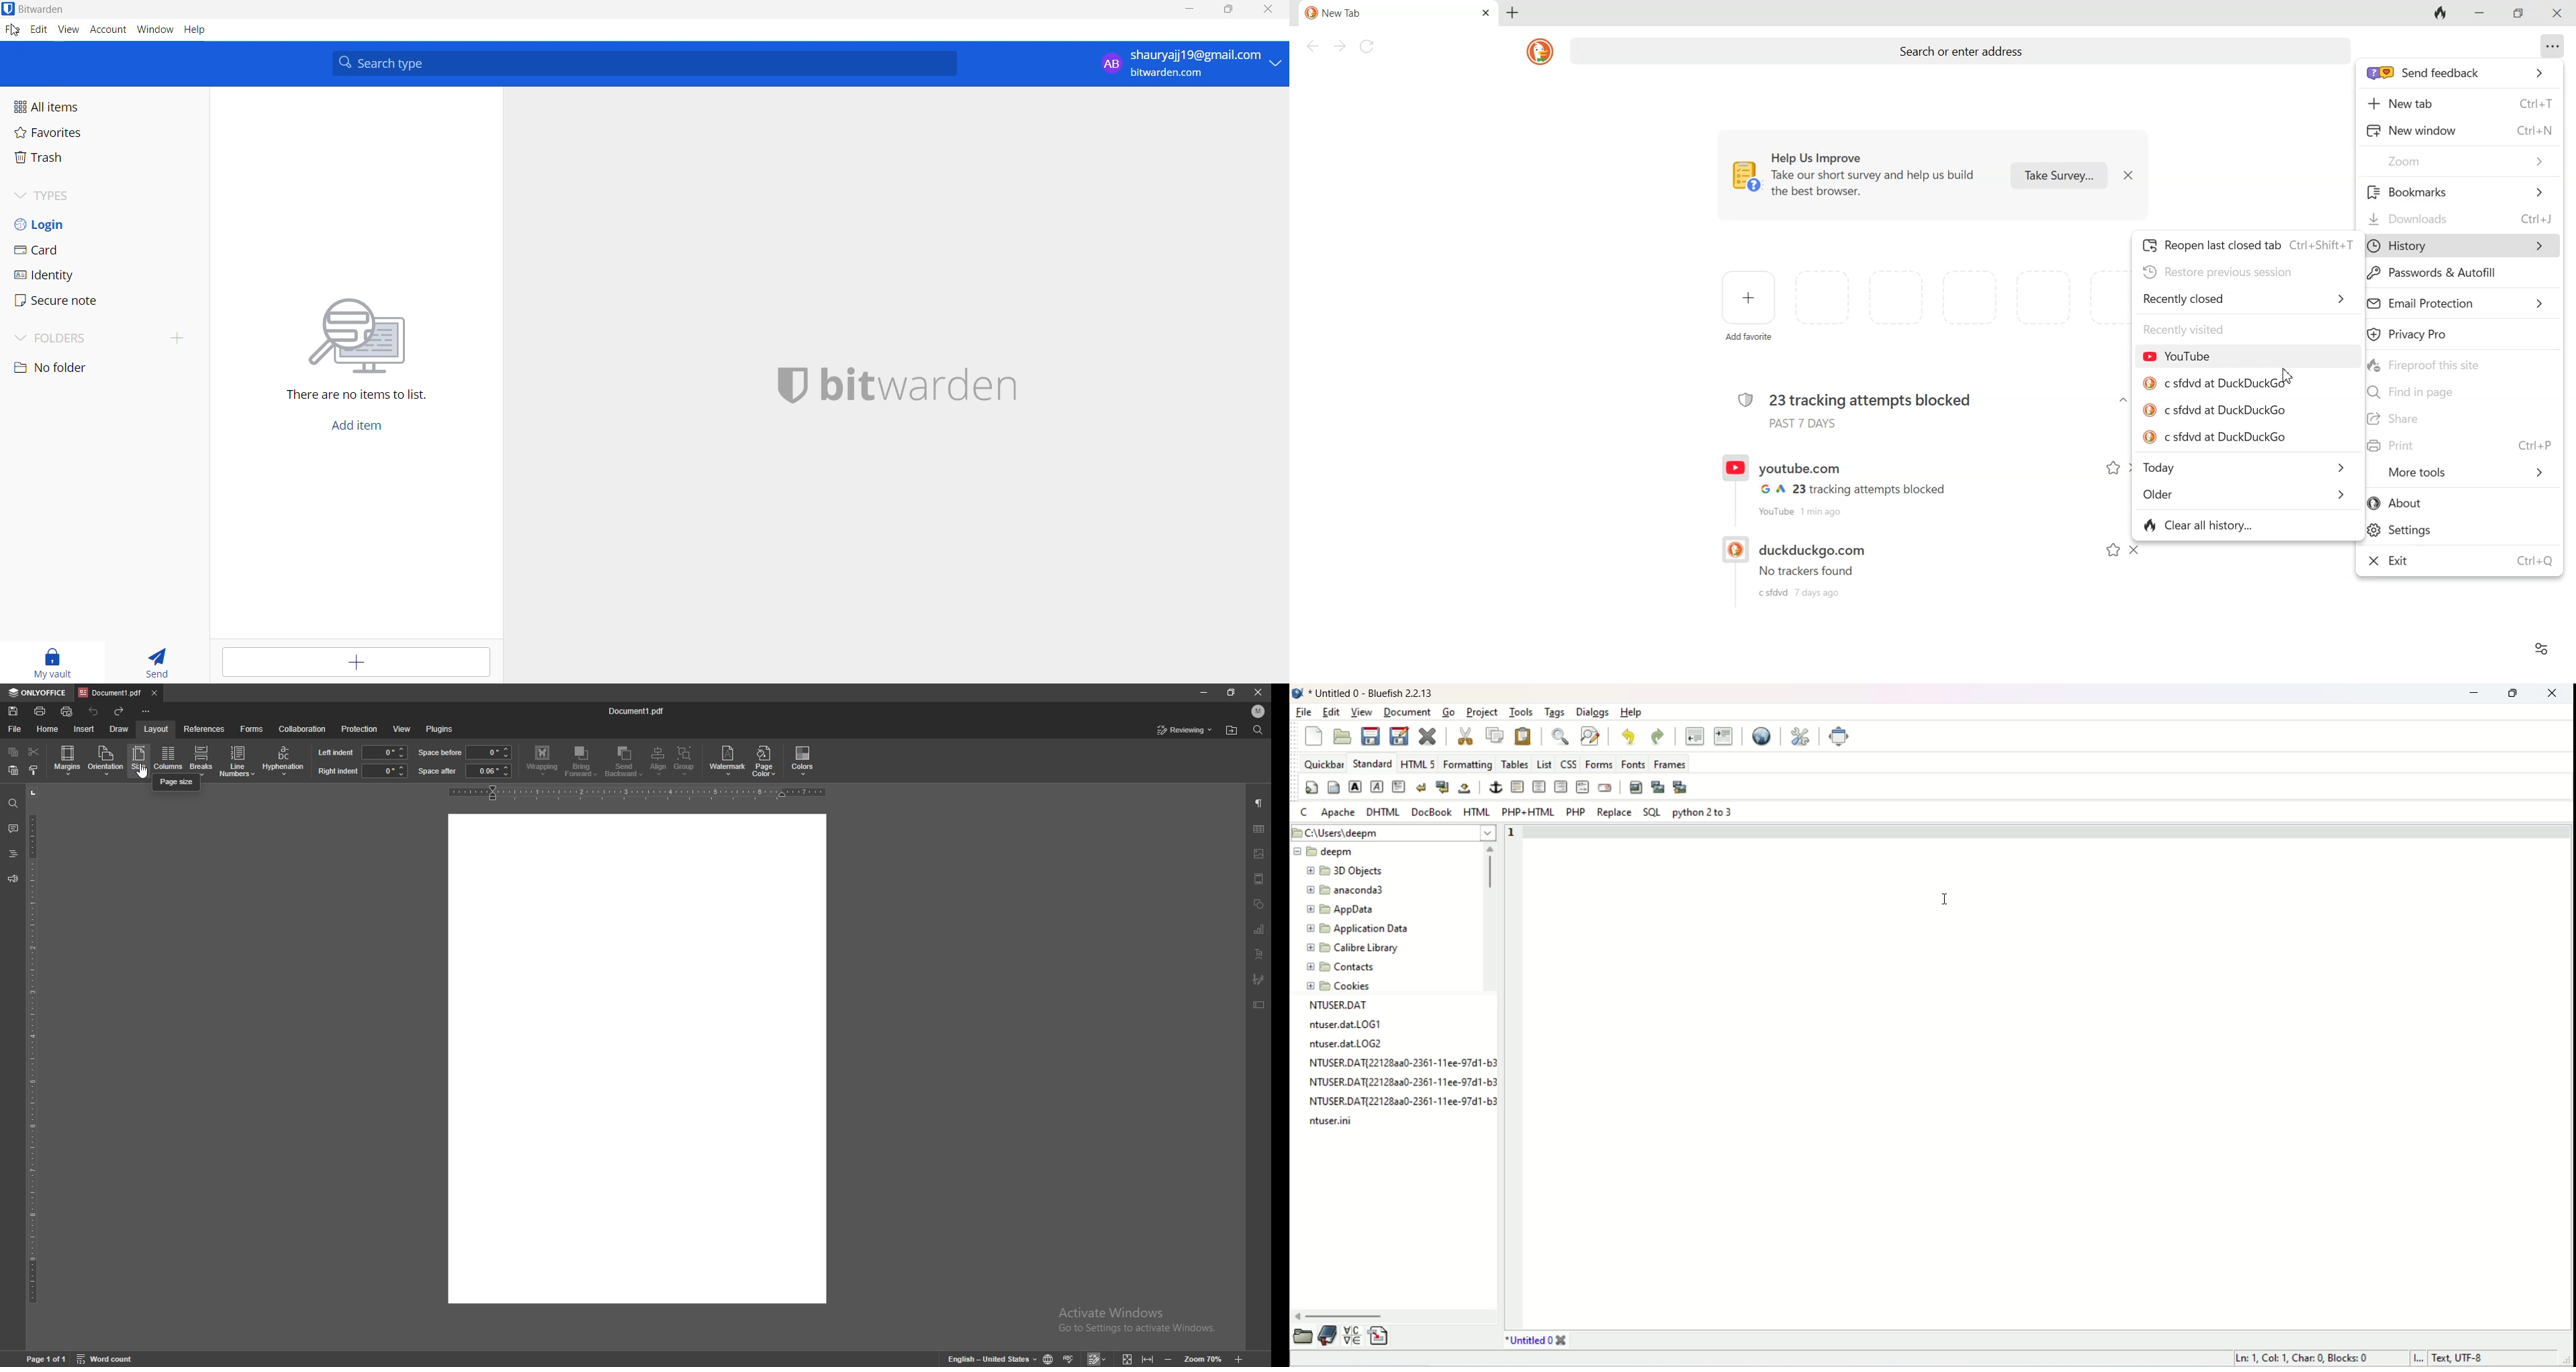  I want to click on horizontal scroll bar, so click(1398, 1317).